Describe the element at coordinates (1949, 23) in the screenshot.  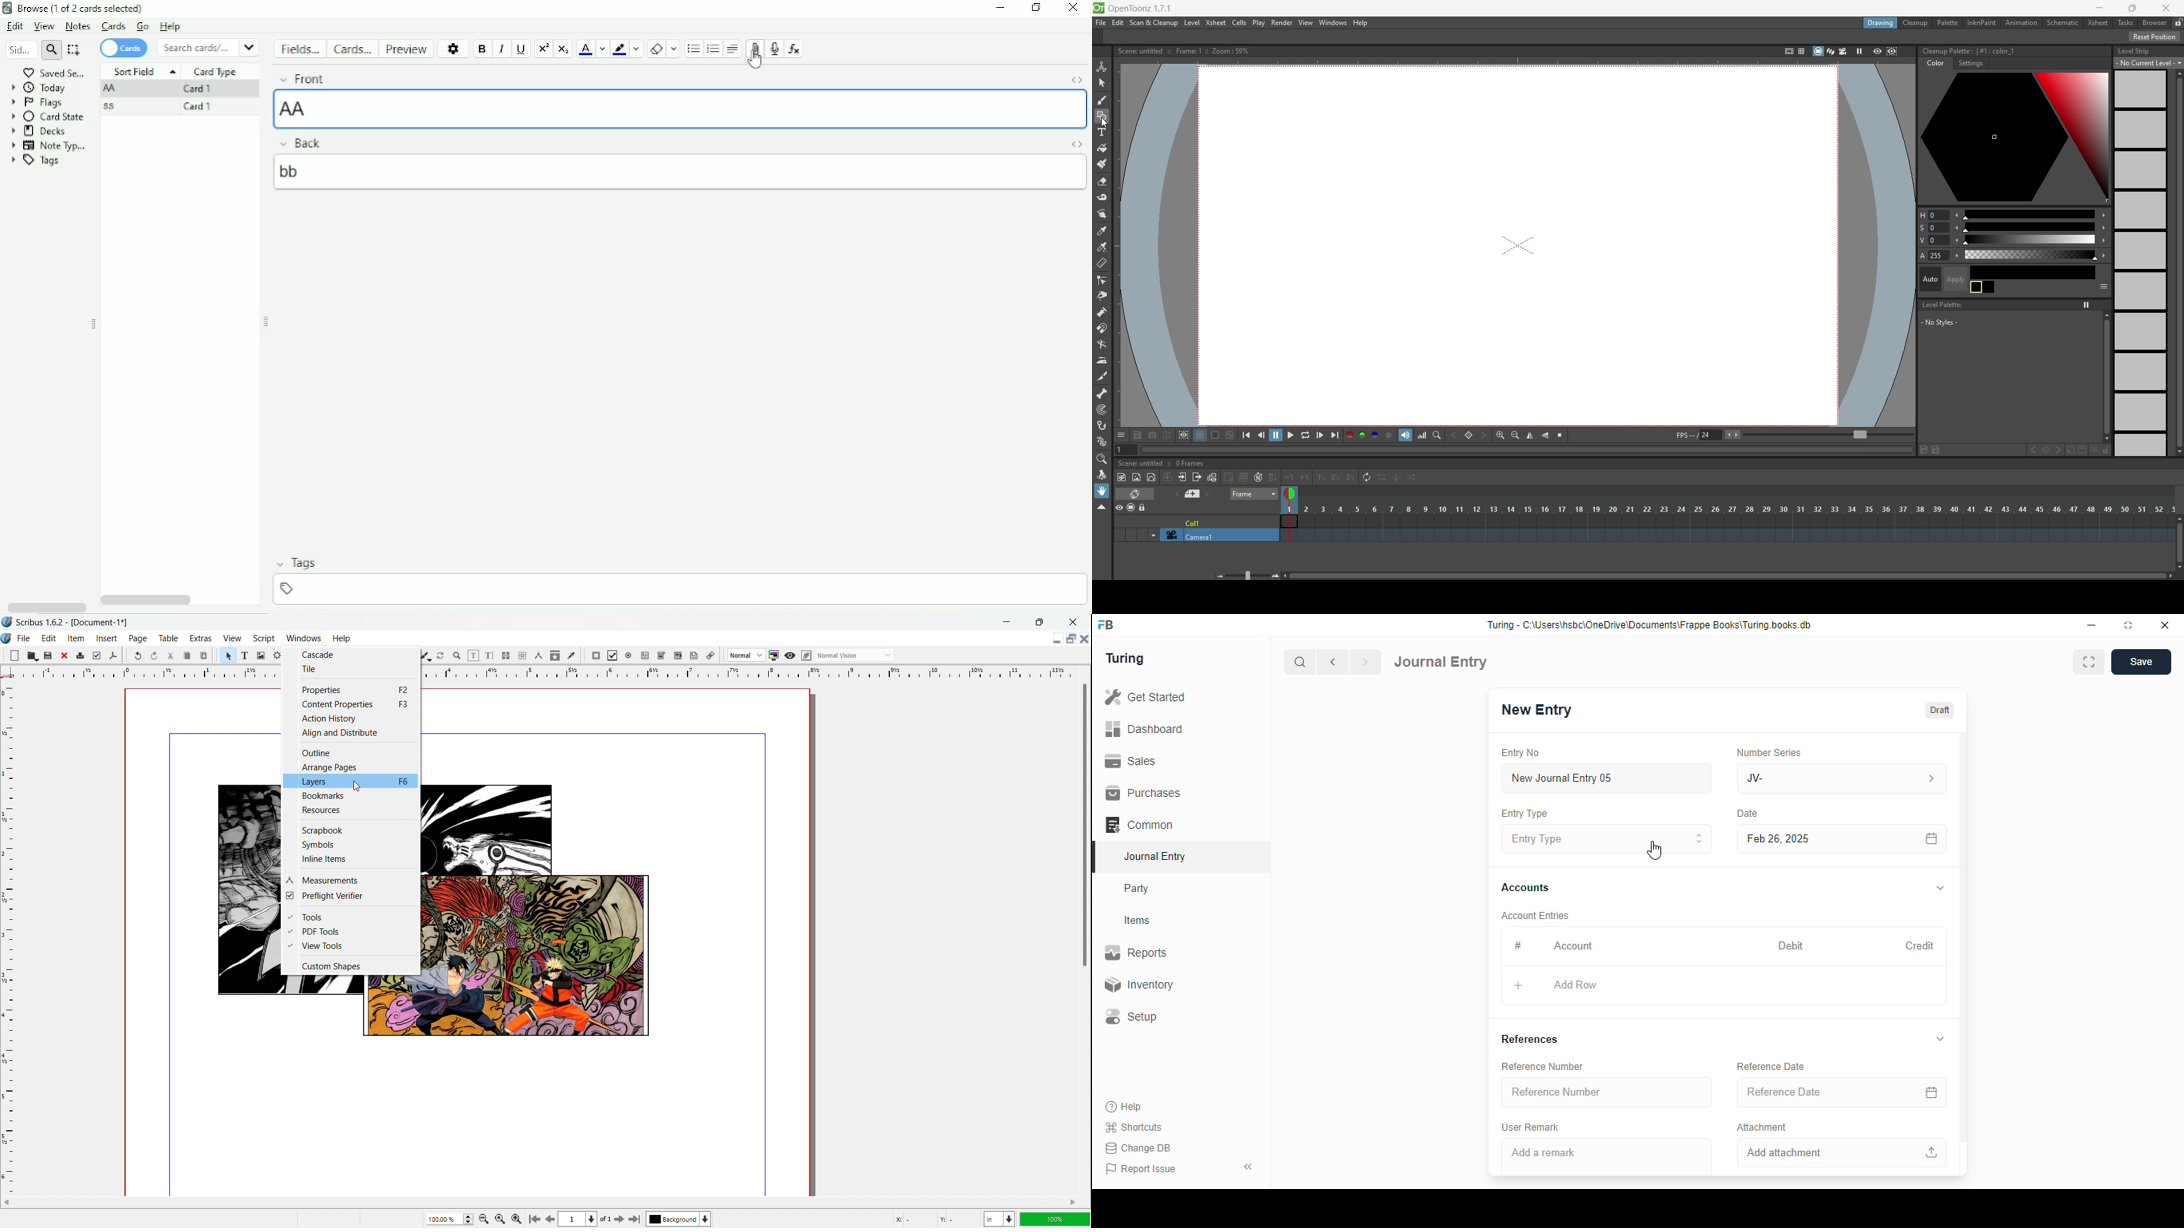
I see `palette` at that location.